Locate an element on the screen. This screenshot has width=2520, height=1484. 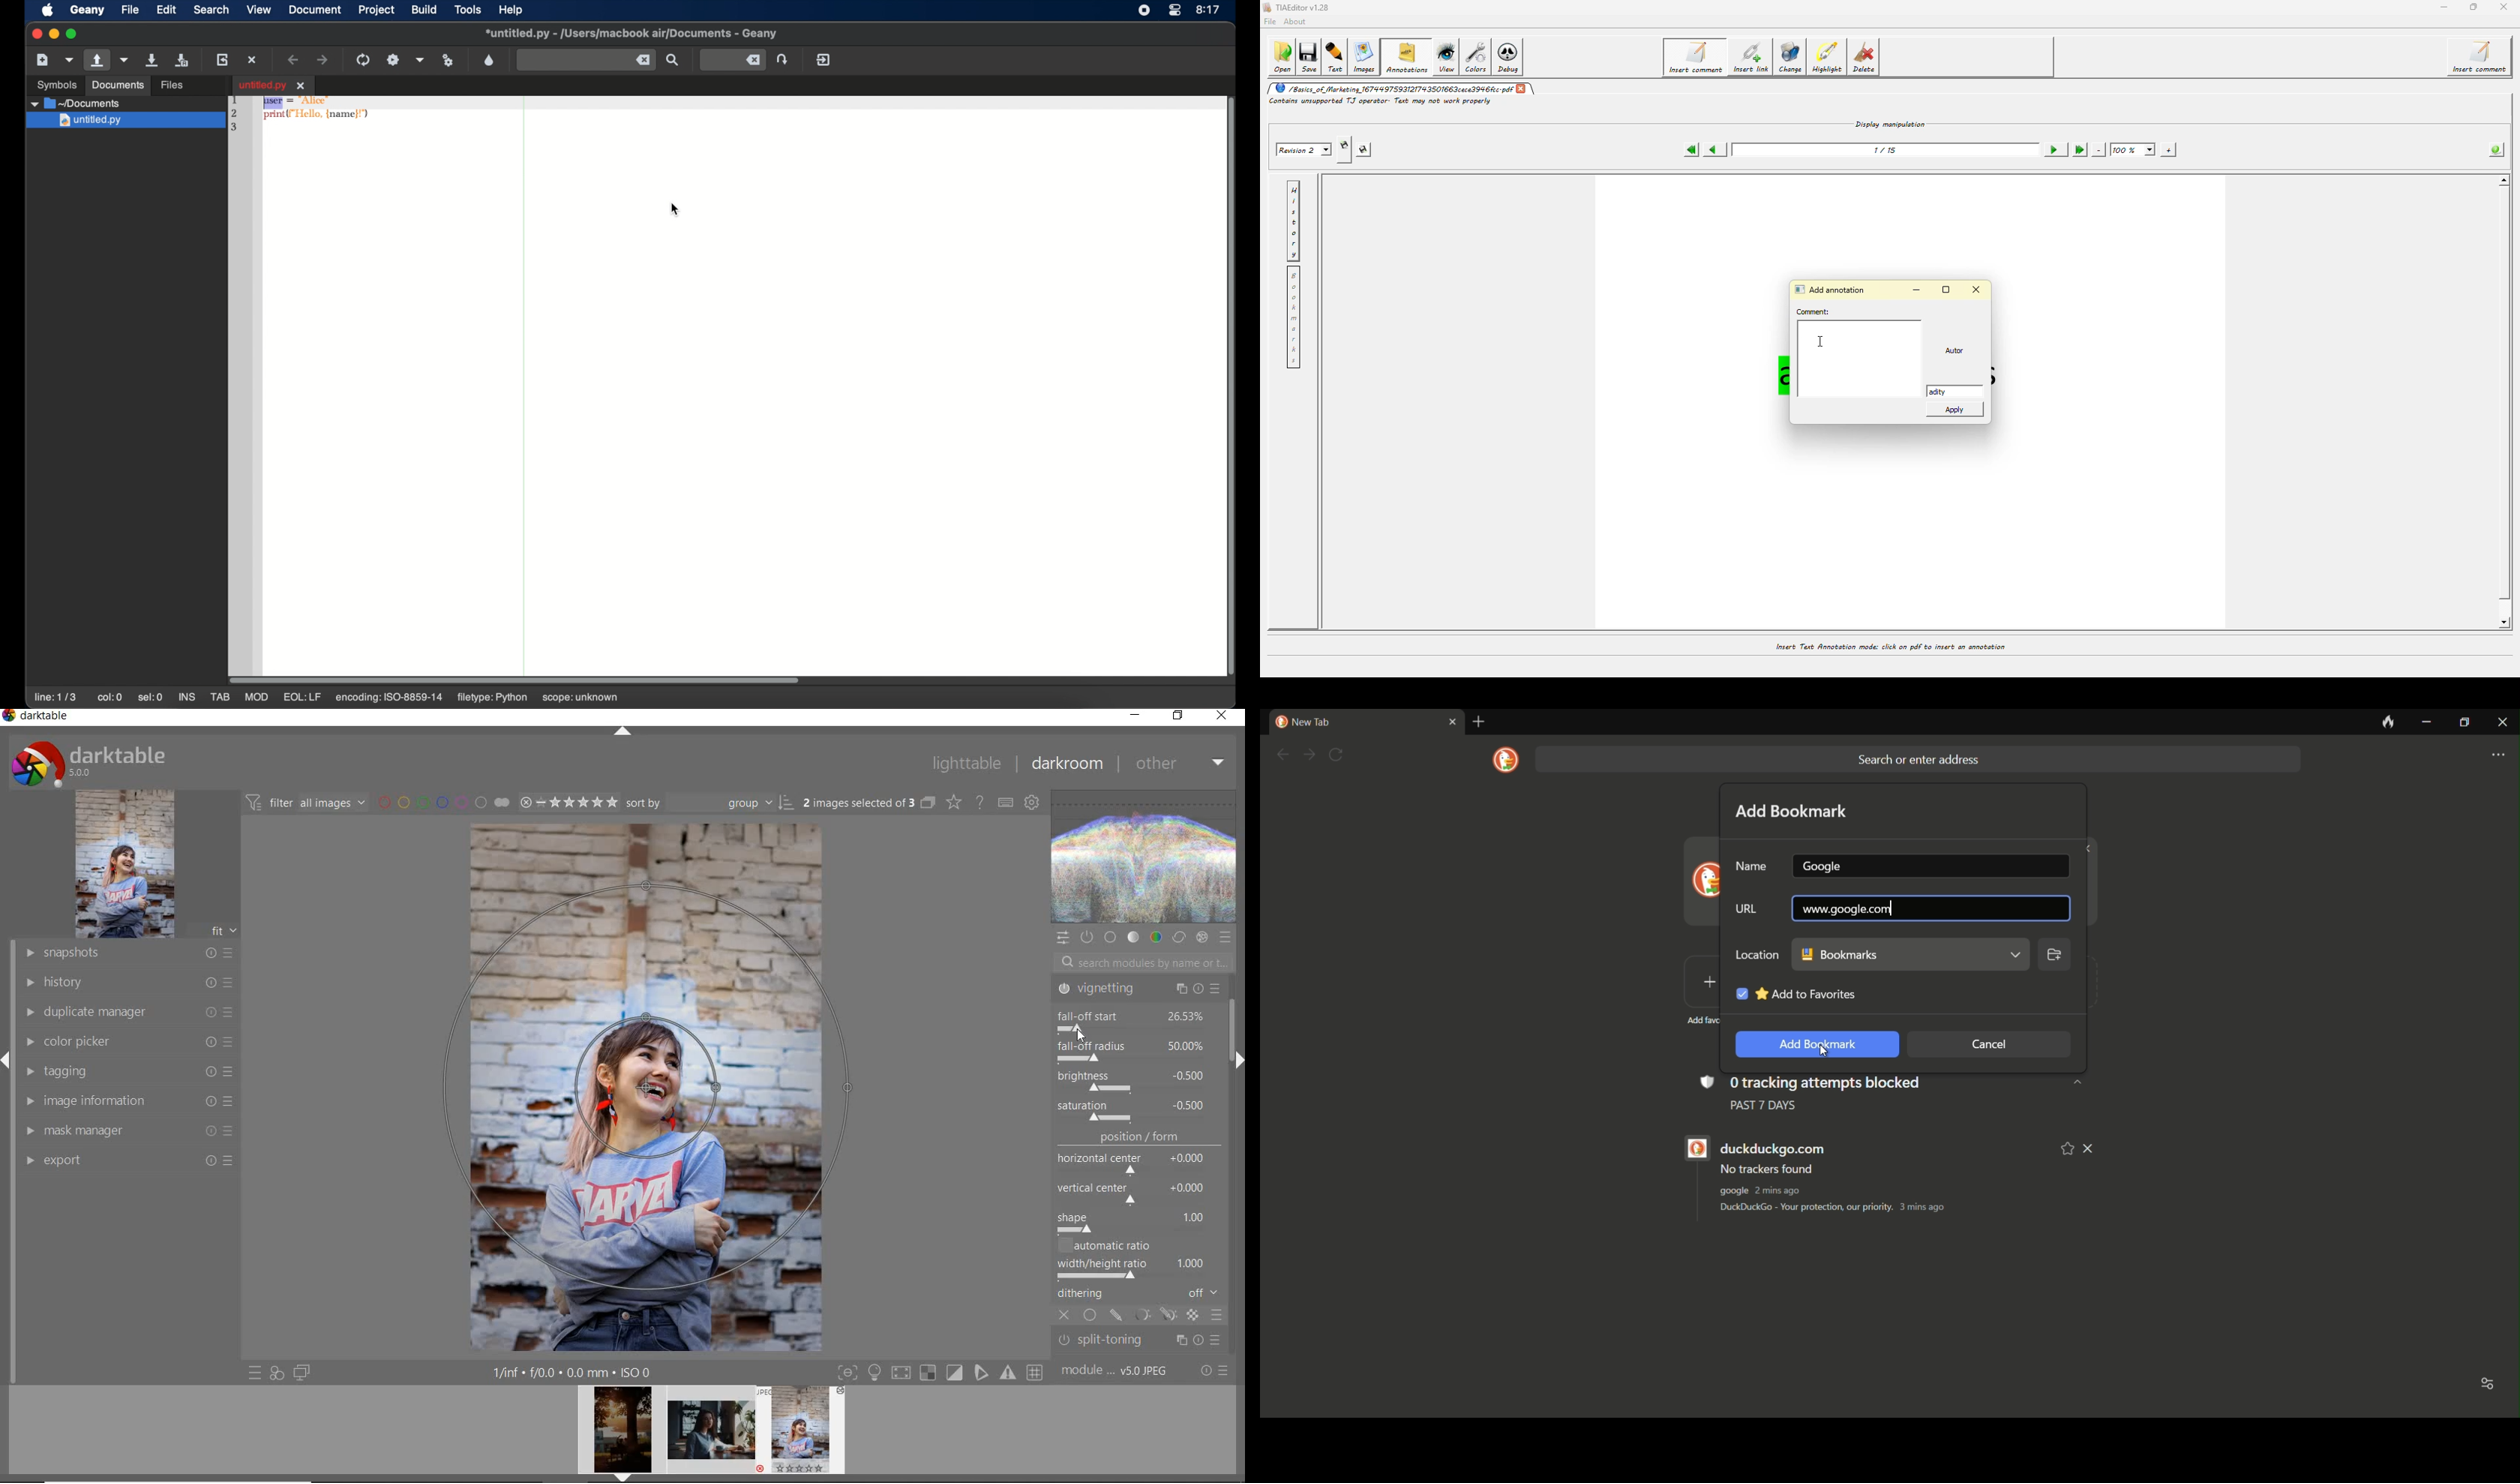
file is located at coordinates (130, 9).